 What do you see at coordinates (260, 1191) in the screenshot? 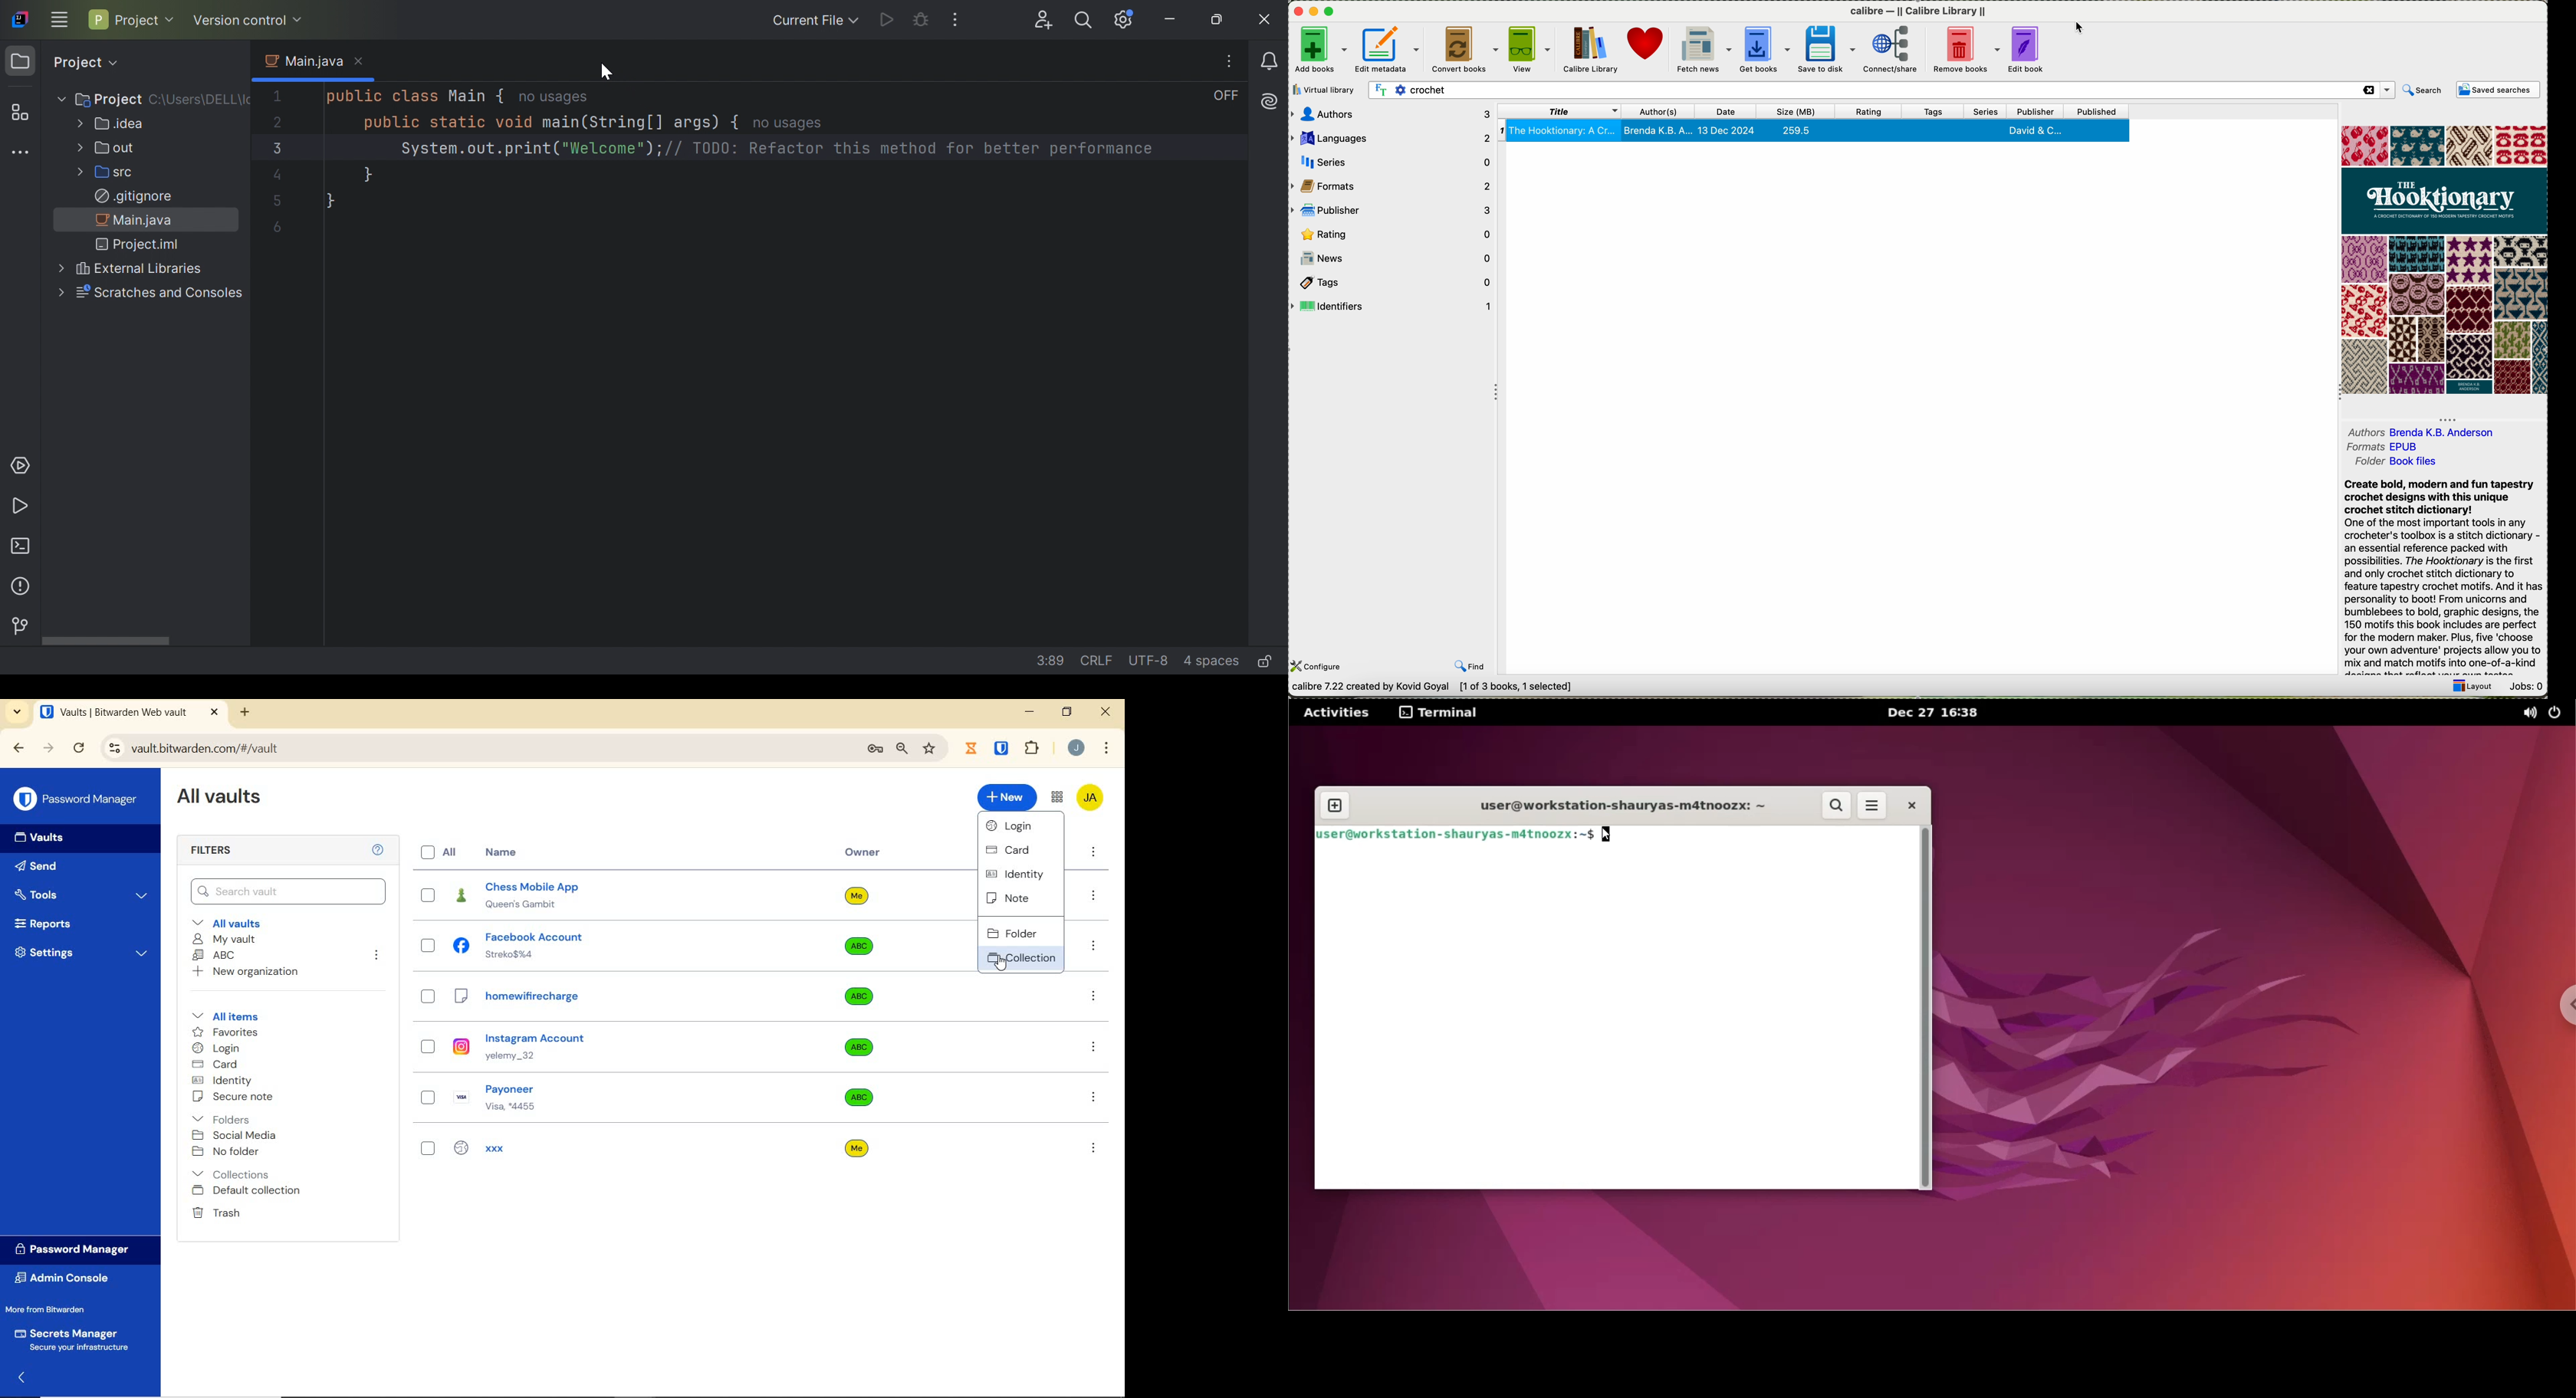
I see `Default collection` at bounding box center [260, 1191].